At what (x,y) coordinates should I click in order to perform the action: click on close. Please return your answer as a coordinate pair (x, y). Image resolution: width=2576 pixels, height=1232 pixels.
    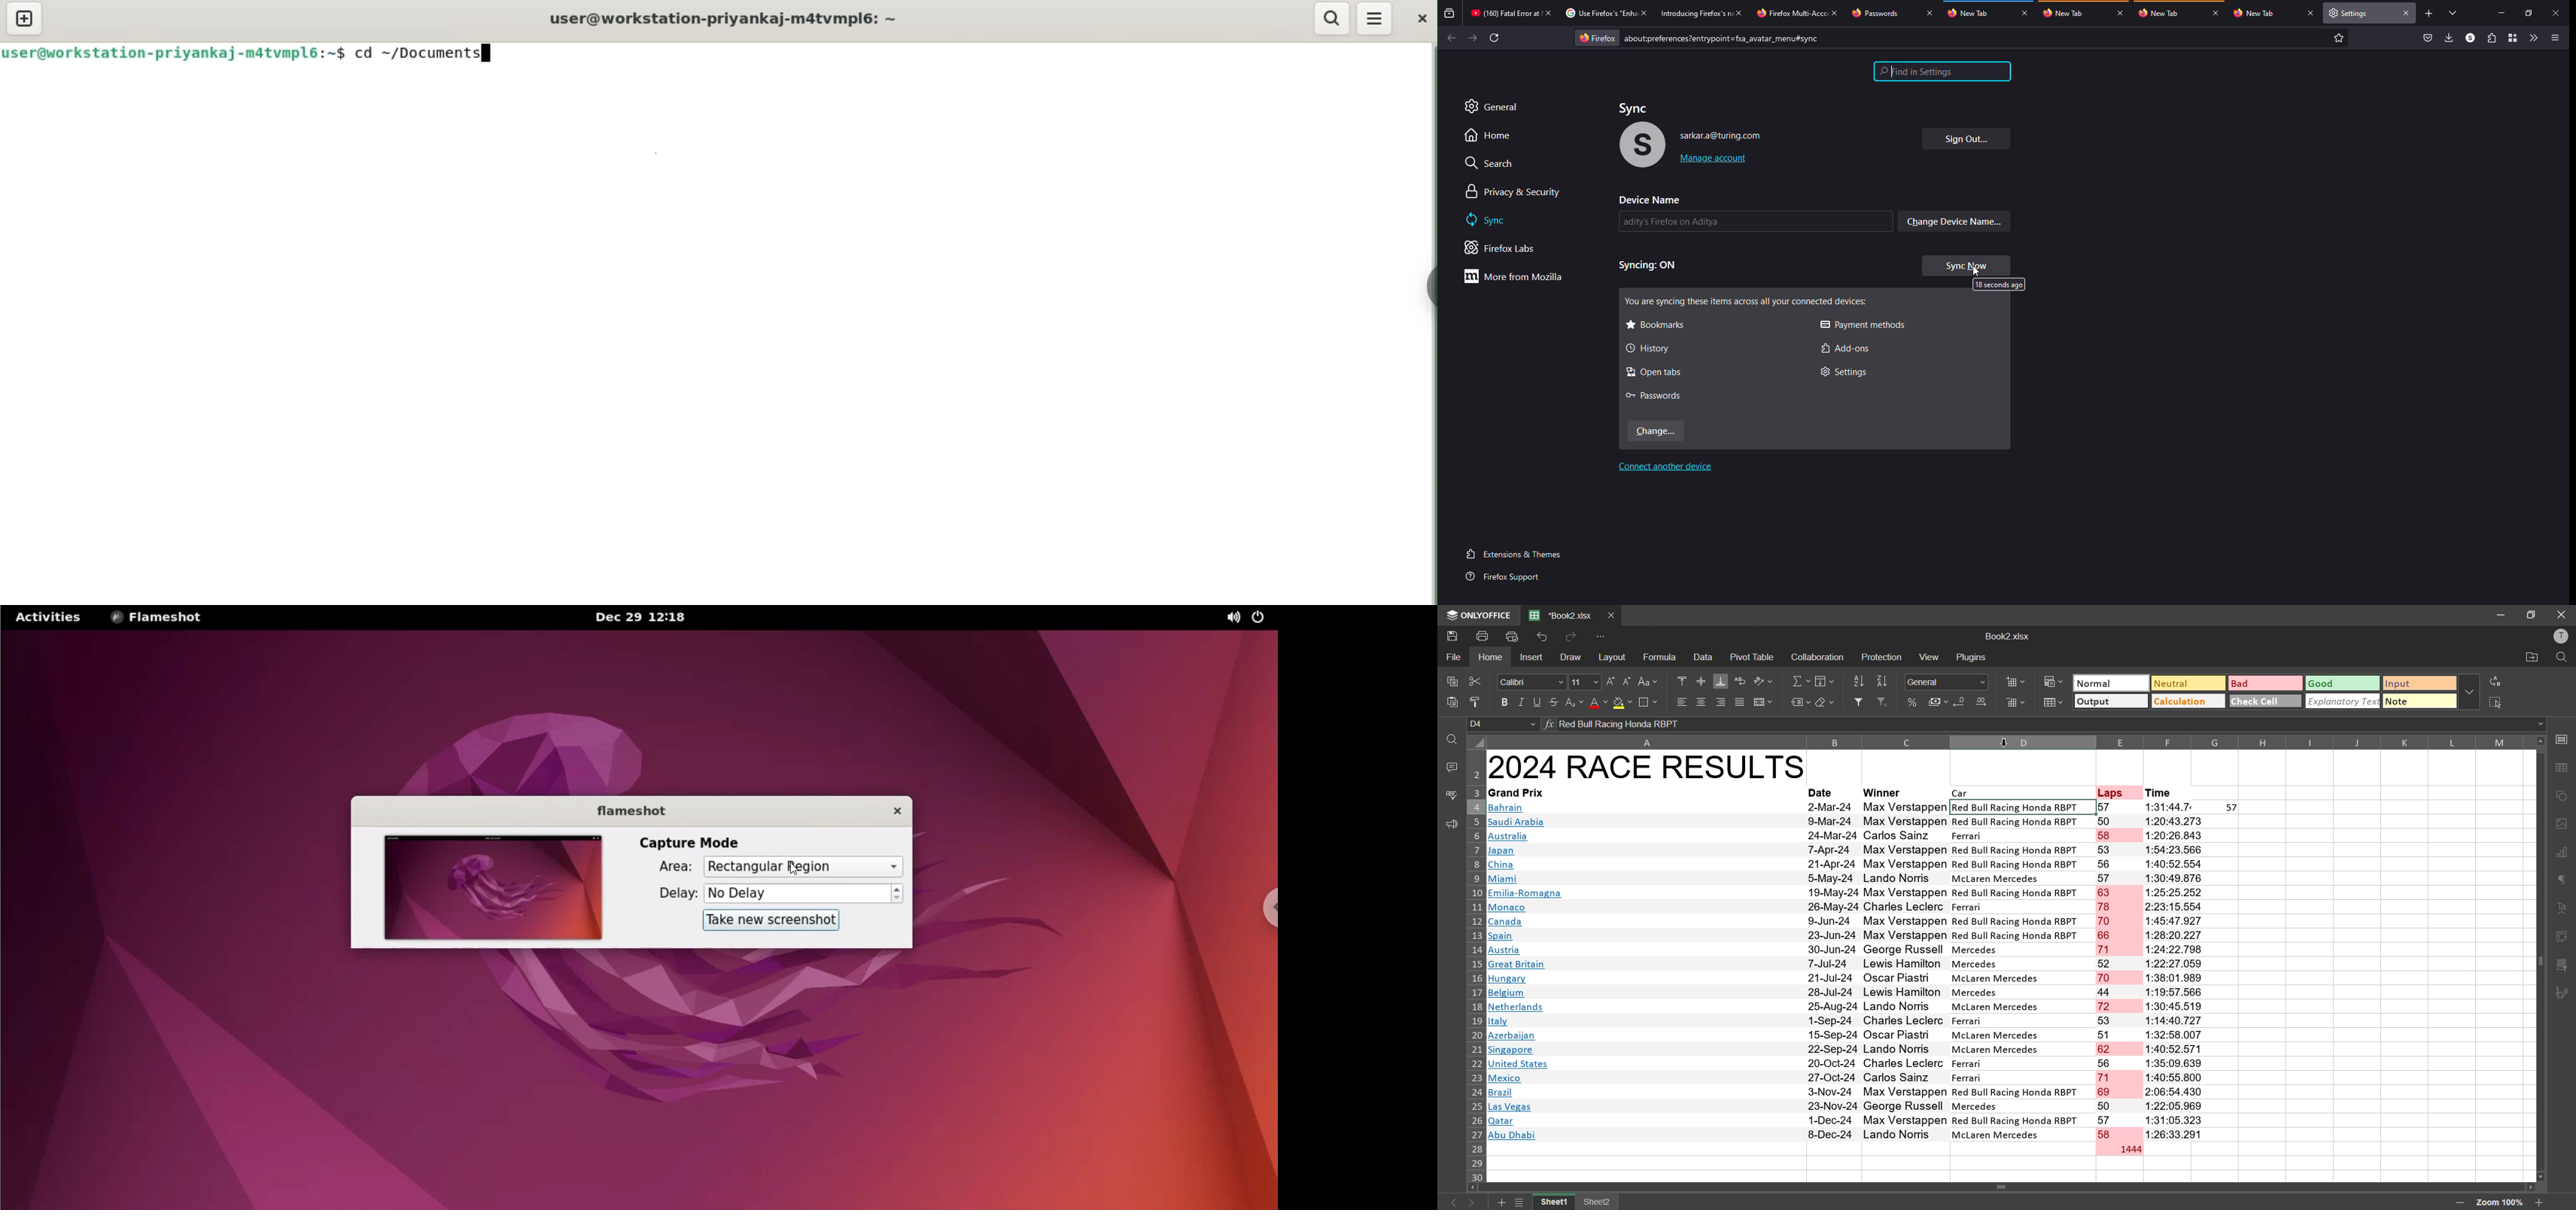
    Looking at the image, I should click on (894, 811).